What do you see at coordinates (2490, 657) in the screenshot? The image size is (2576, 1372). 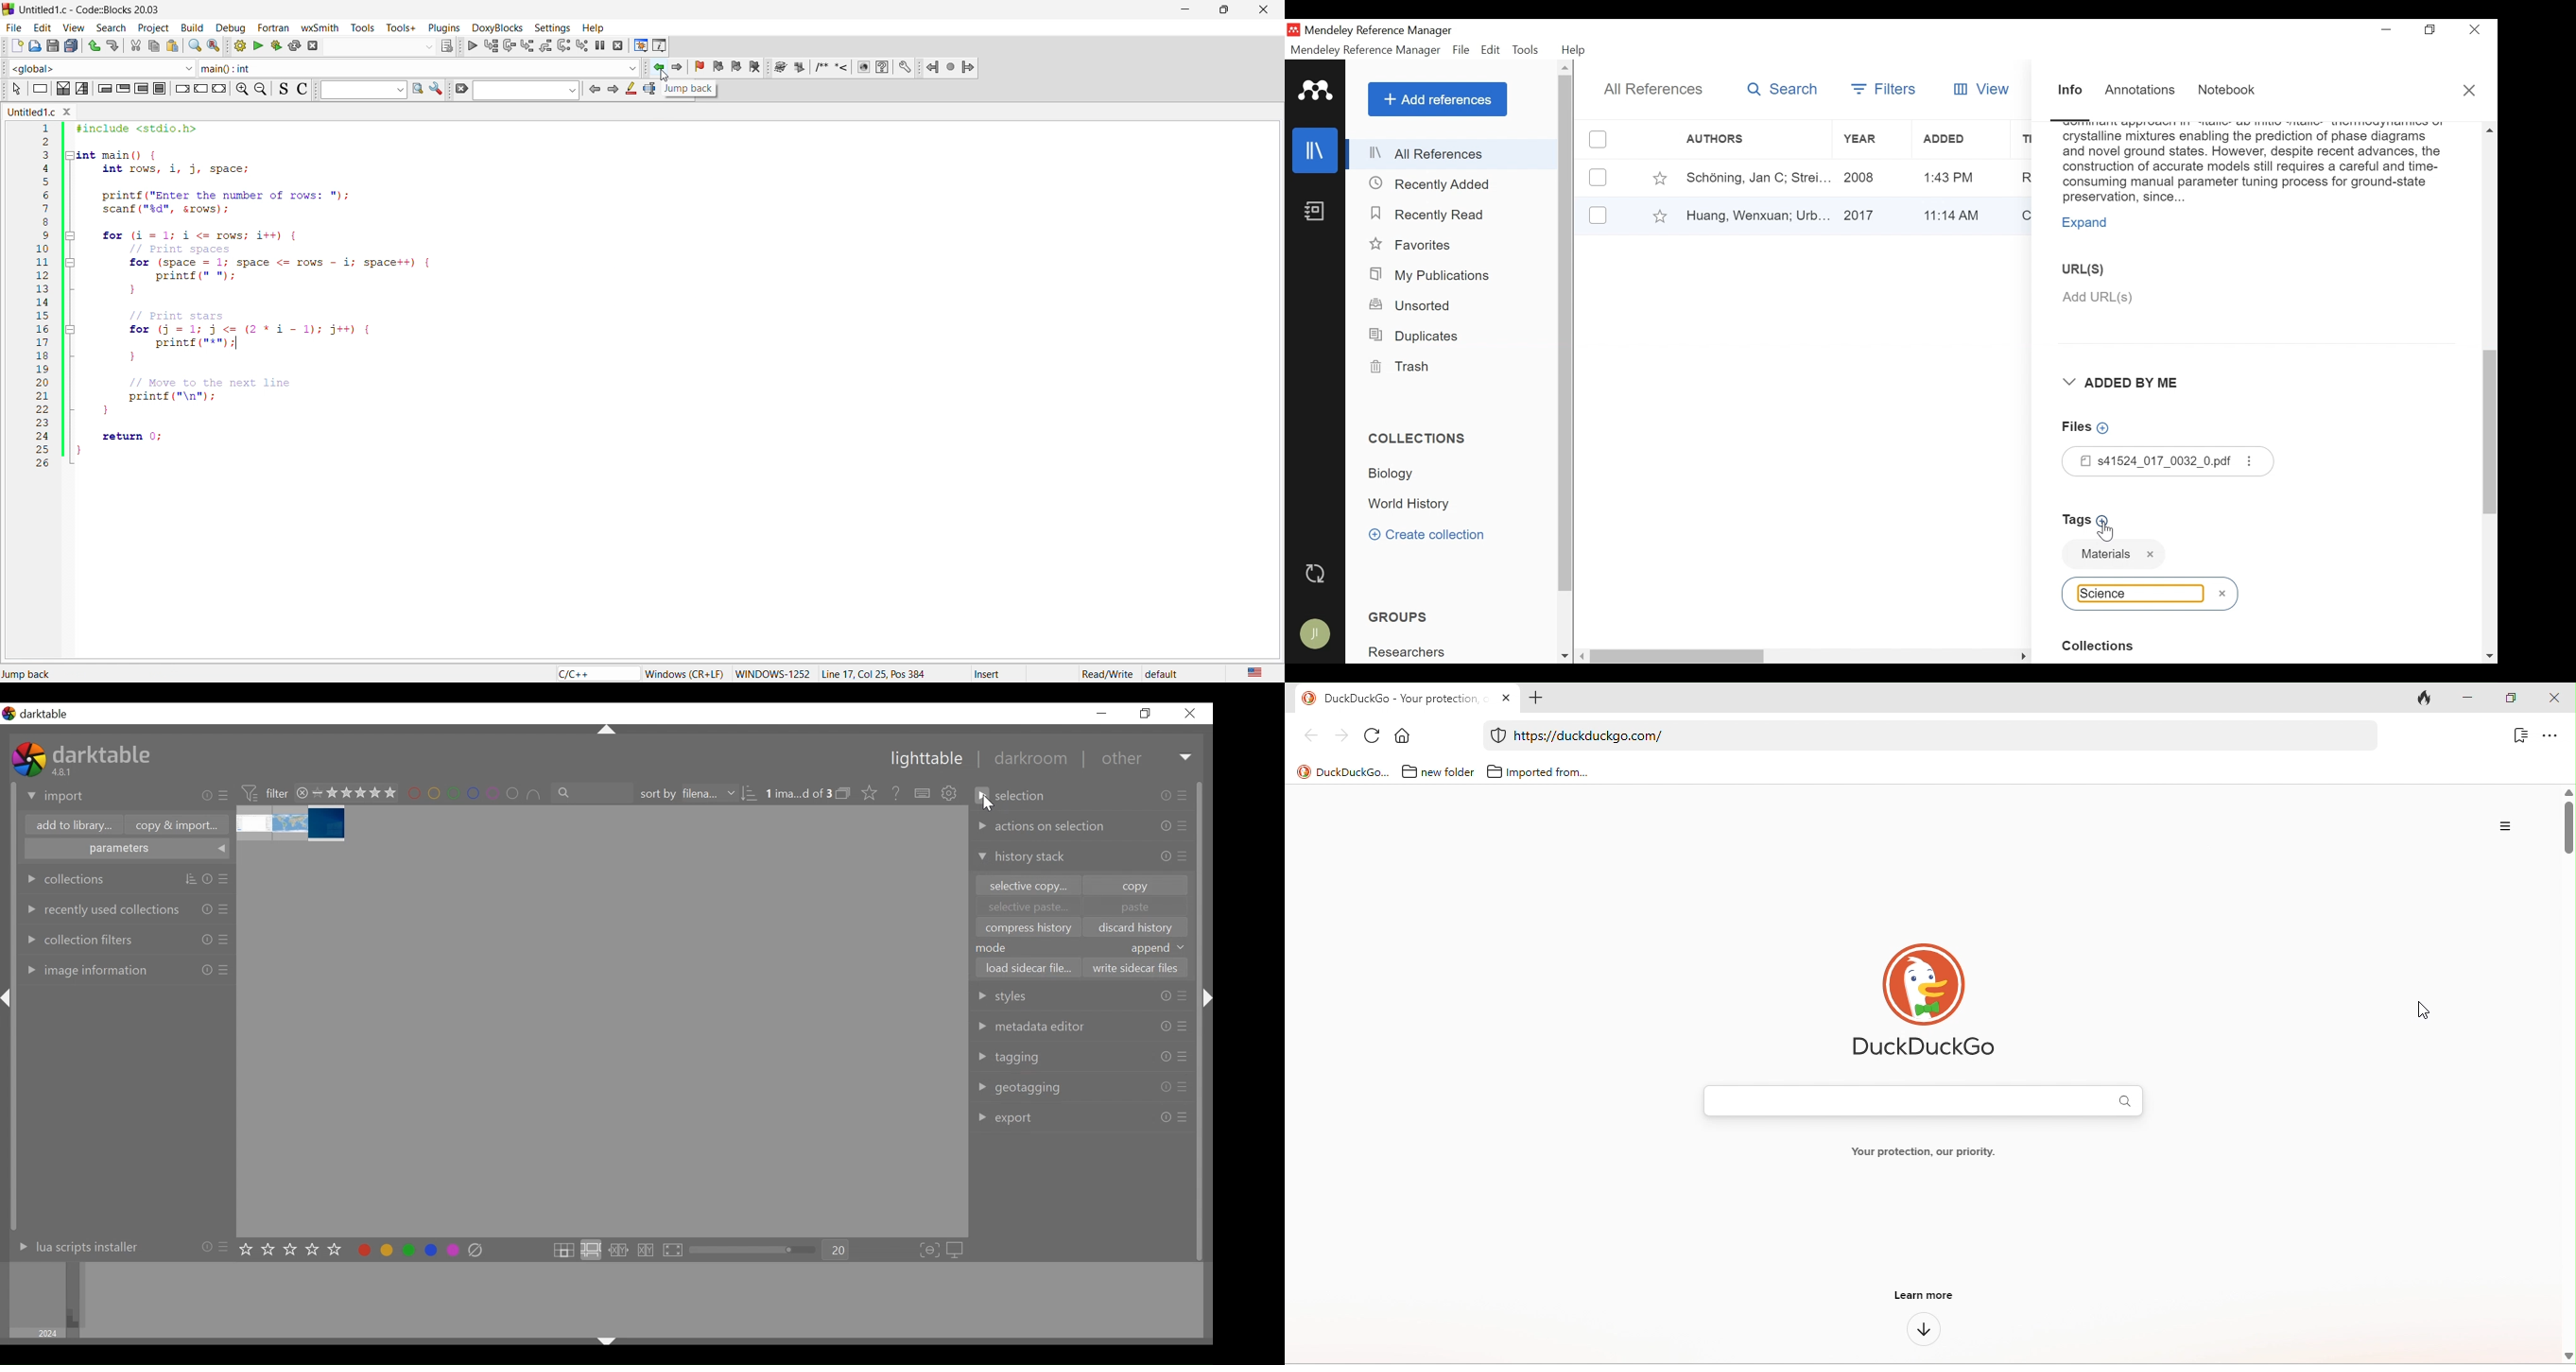 I see `Scroll down` at bounding box center [2490, 657].